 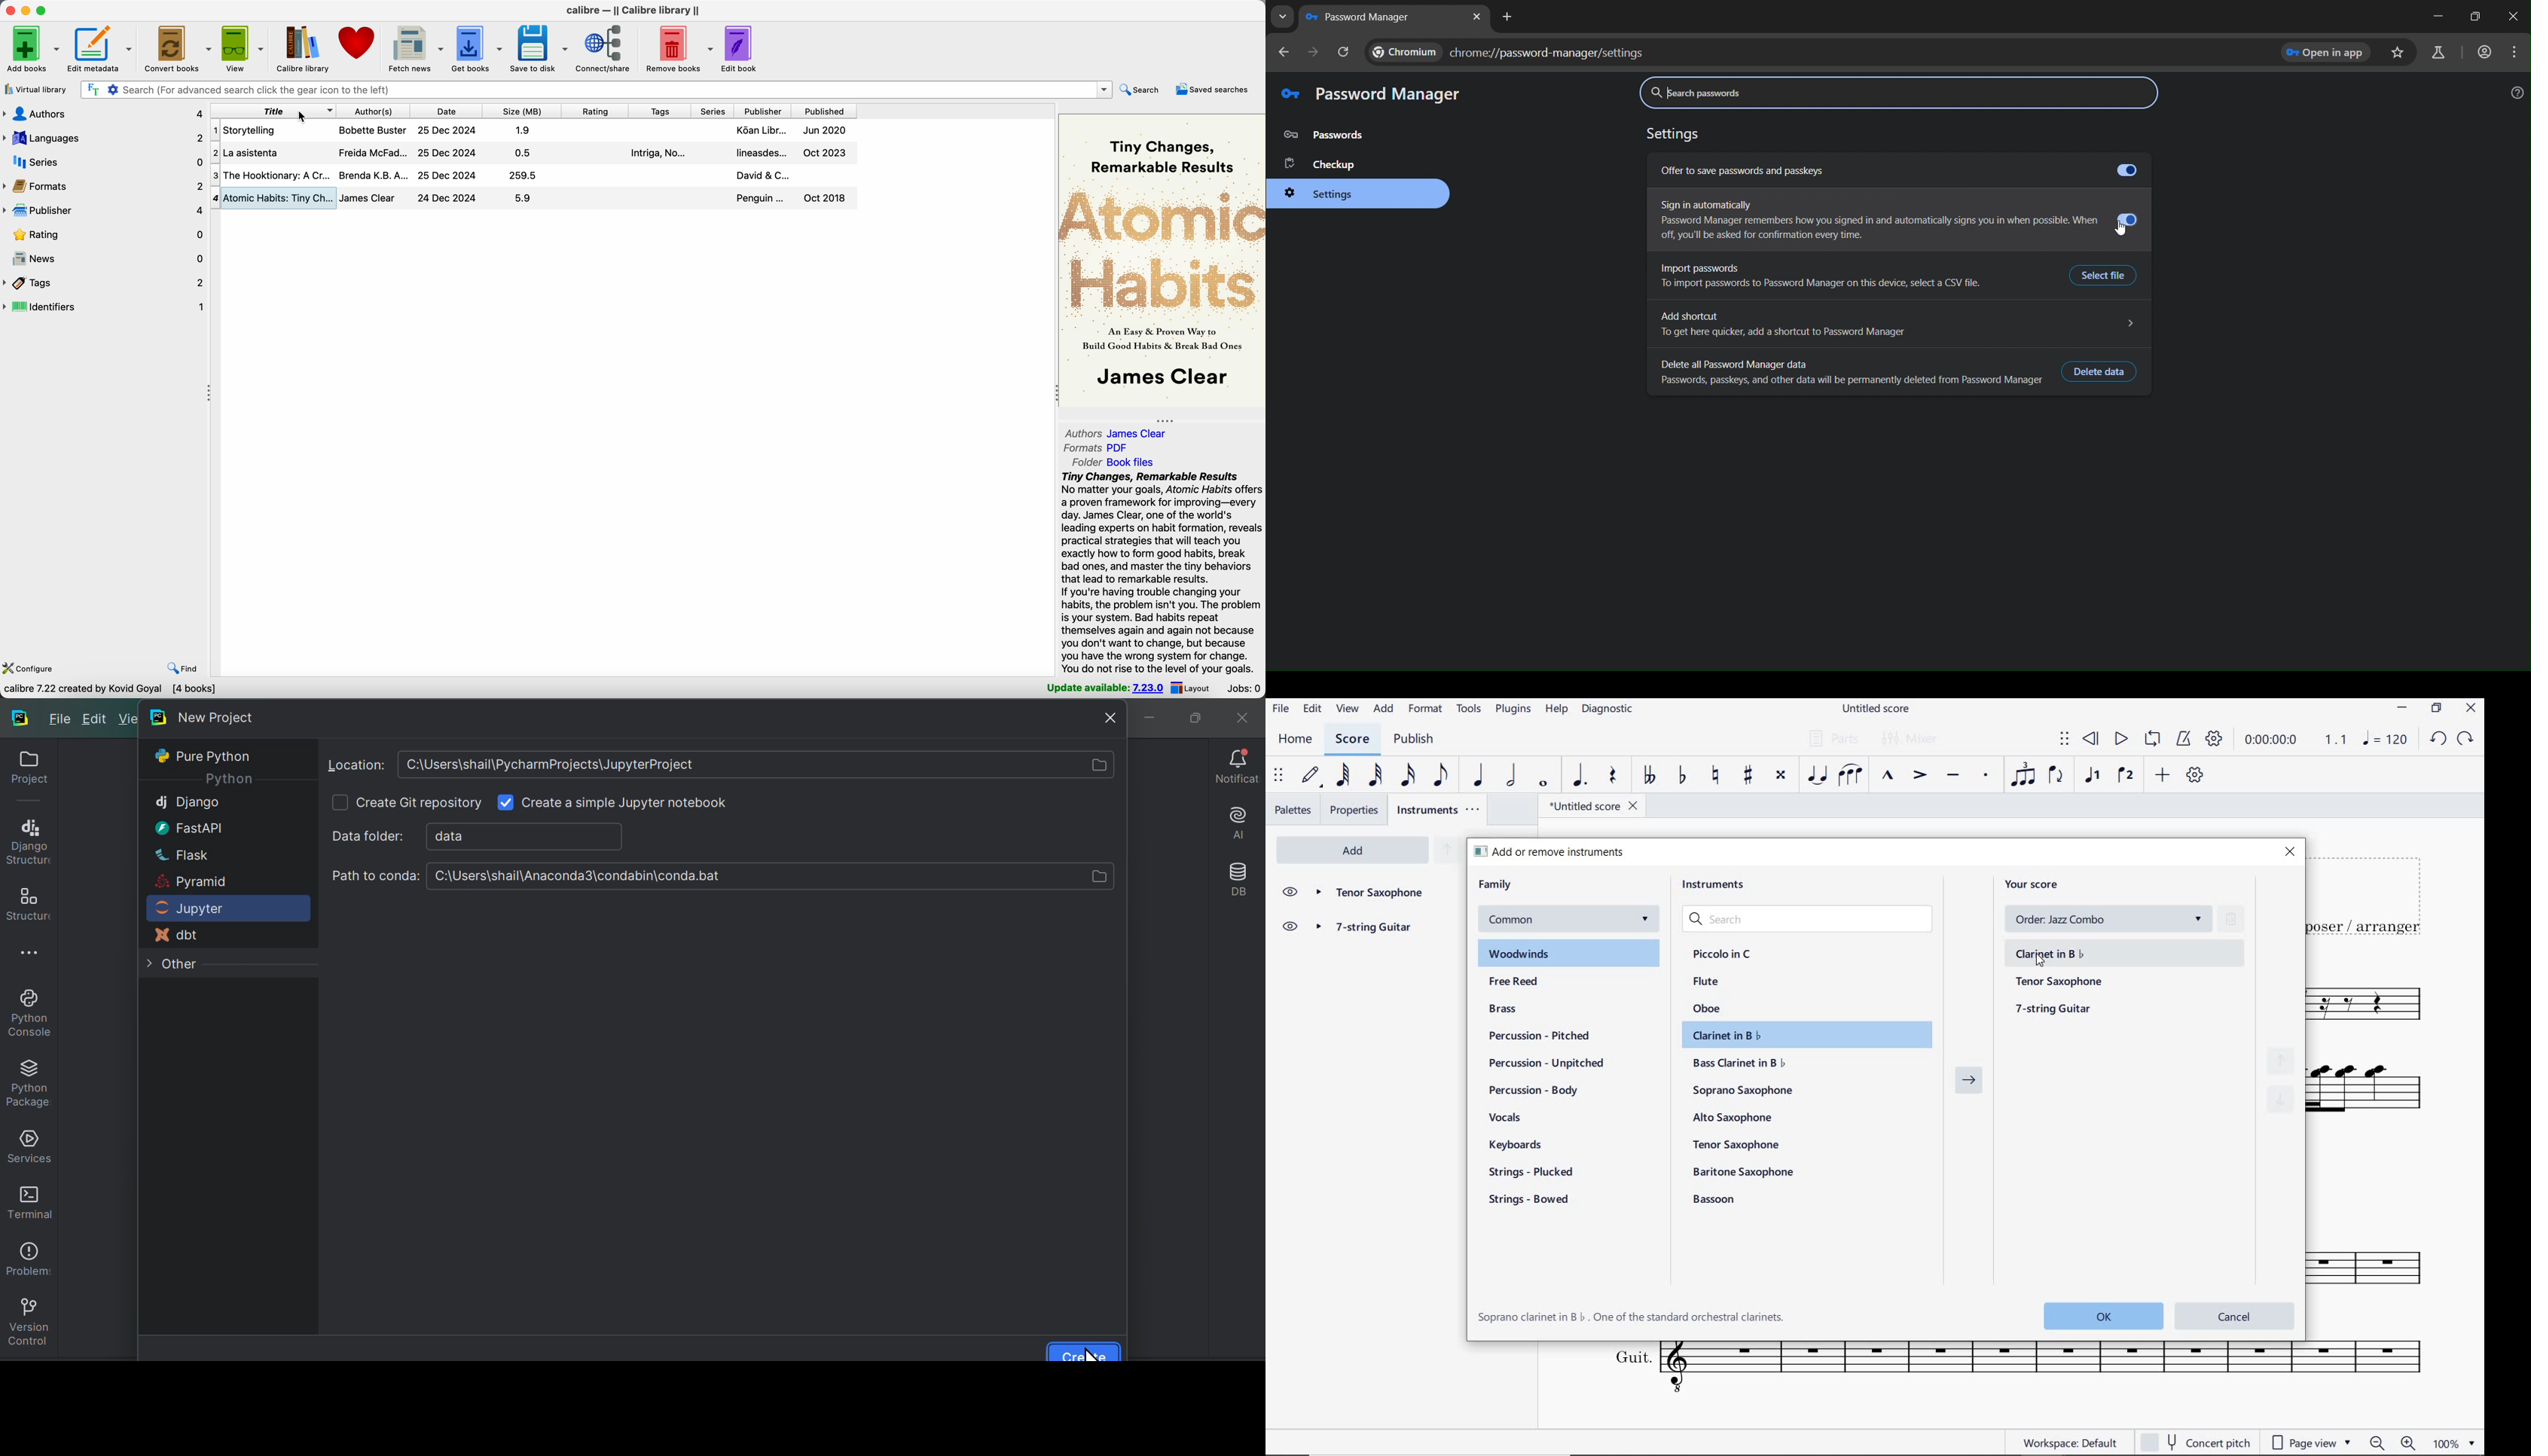 I want to click on , so click(x=231, y=778).